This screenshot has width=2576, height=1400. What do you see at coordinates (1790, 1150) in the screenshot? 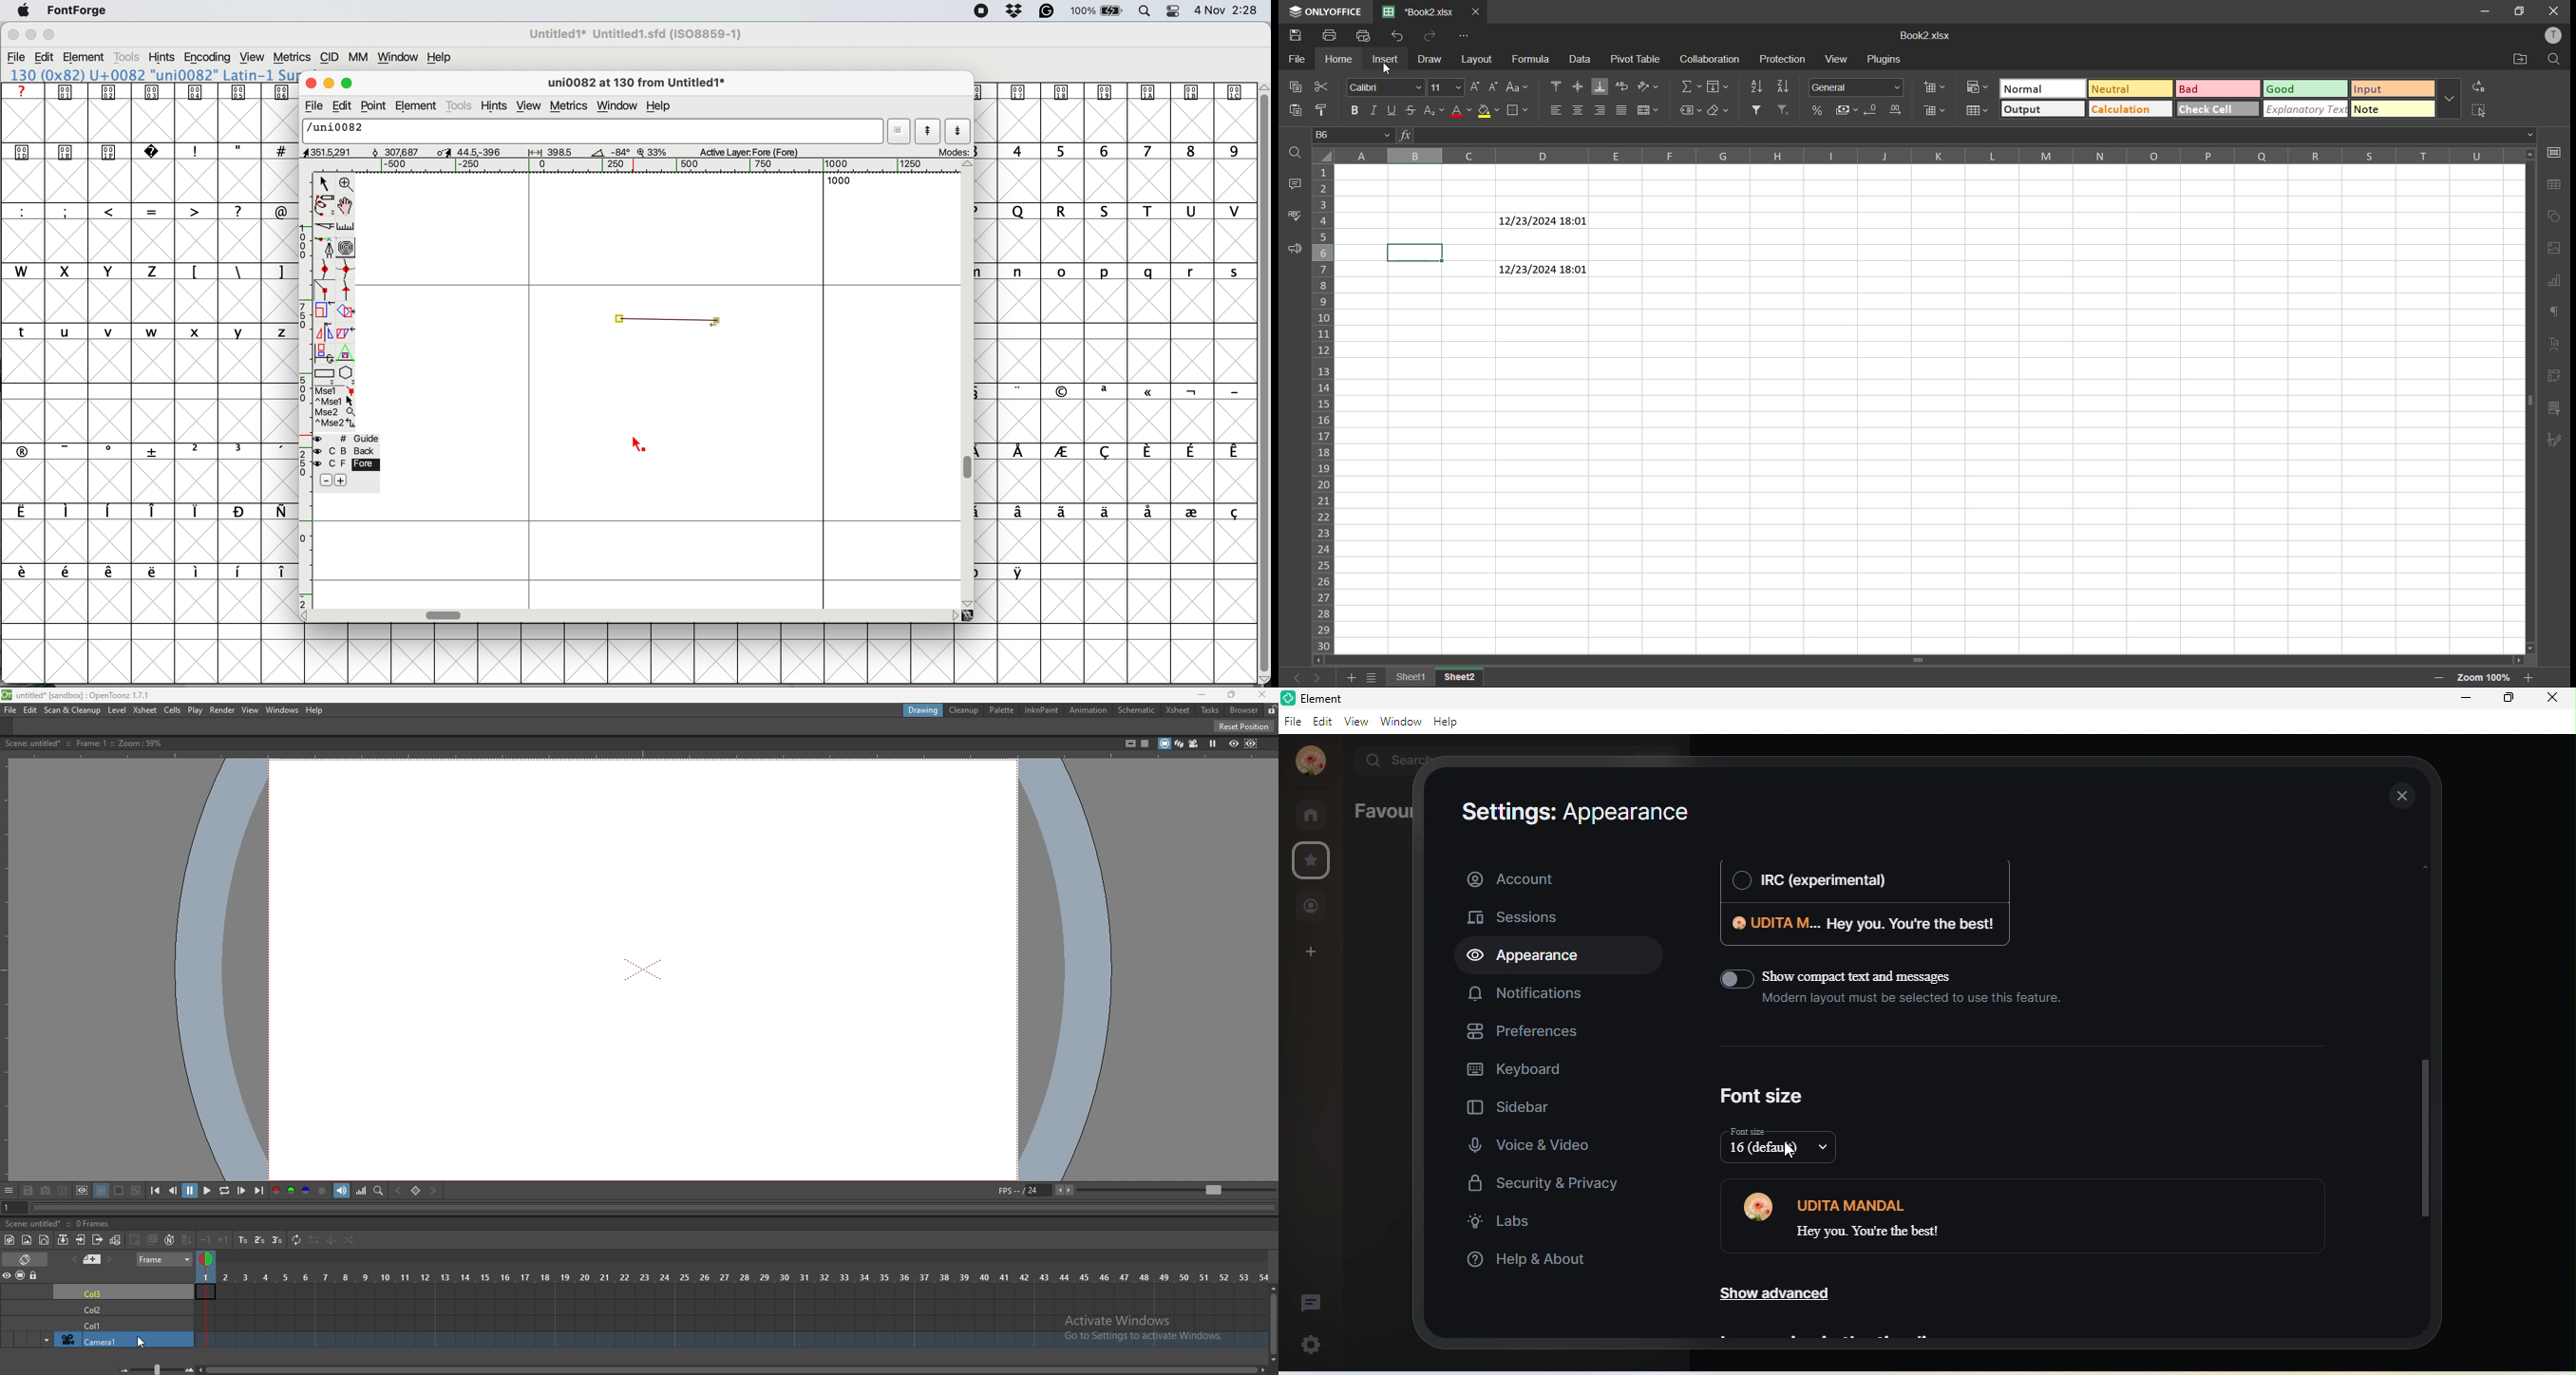
I see `cursor movement` at bounding box center [1790, 1150].